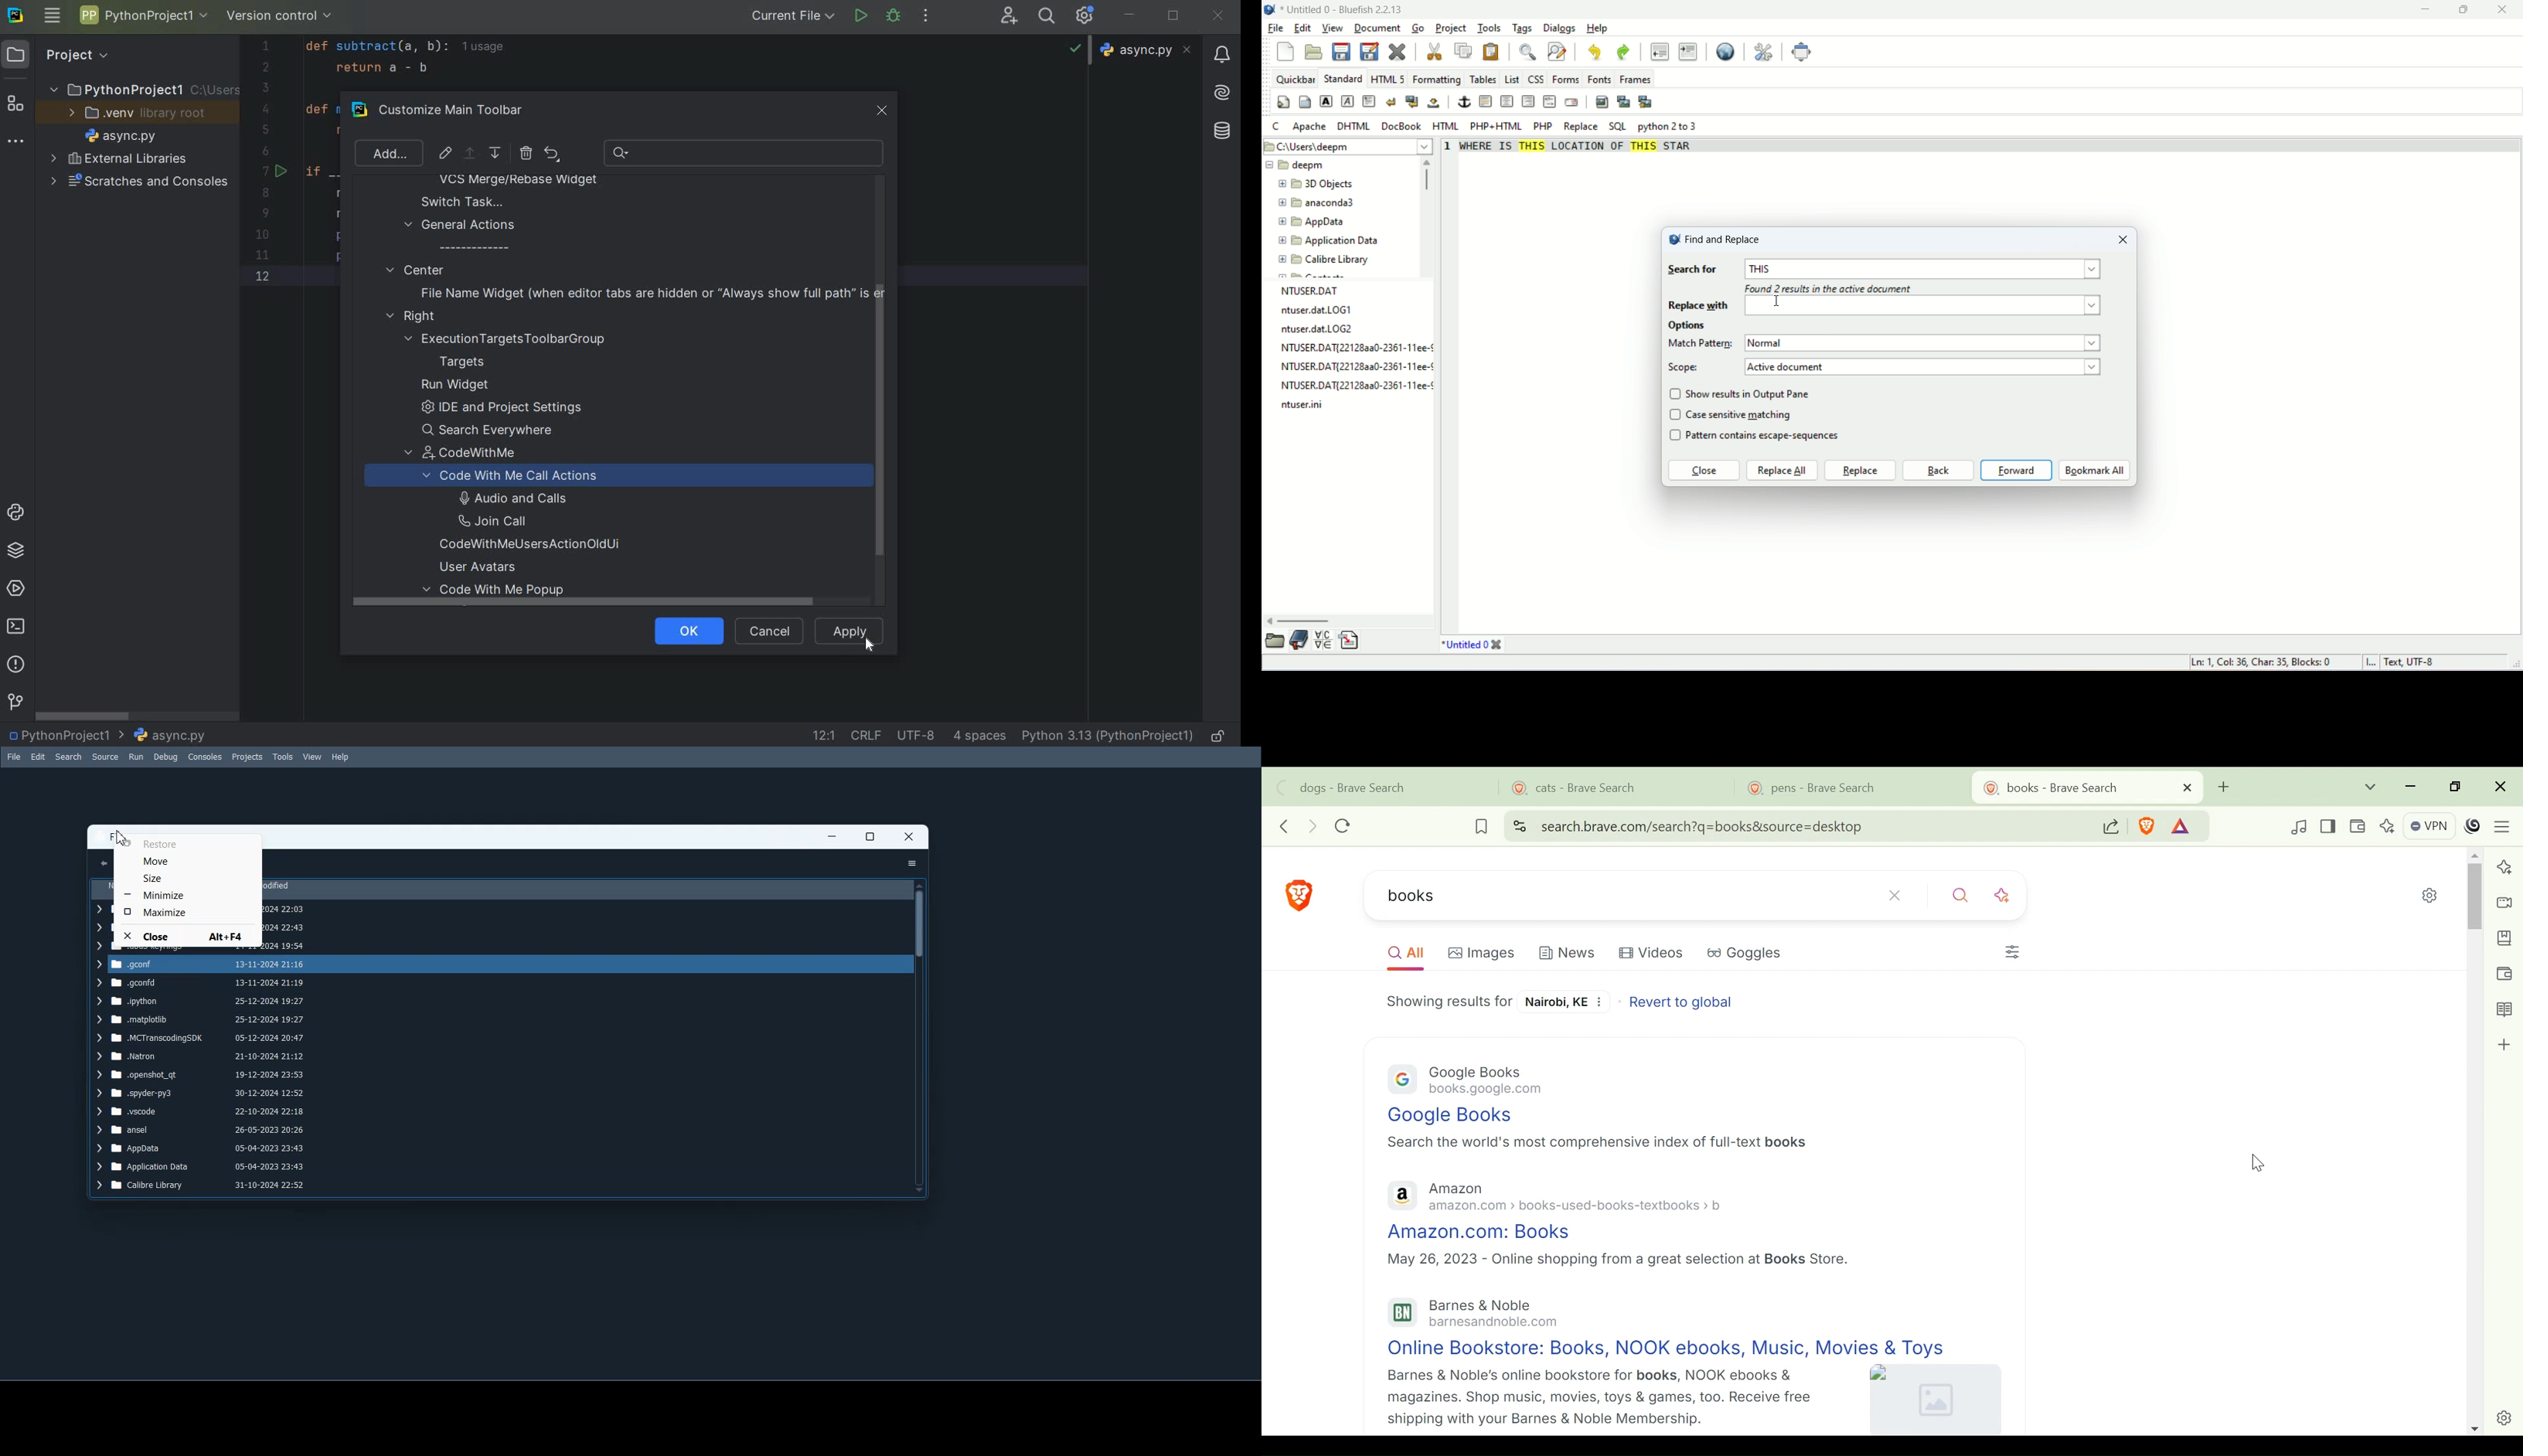 Image resolution: width=2548 pixels, height=1456 pixels. What do you see at coordinates (341, 756) in the screenshot?
I see `Help` at bounding box center [341, 756].